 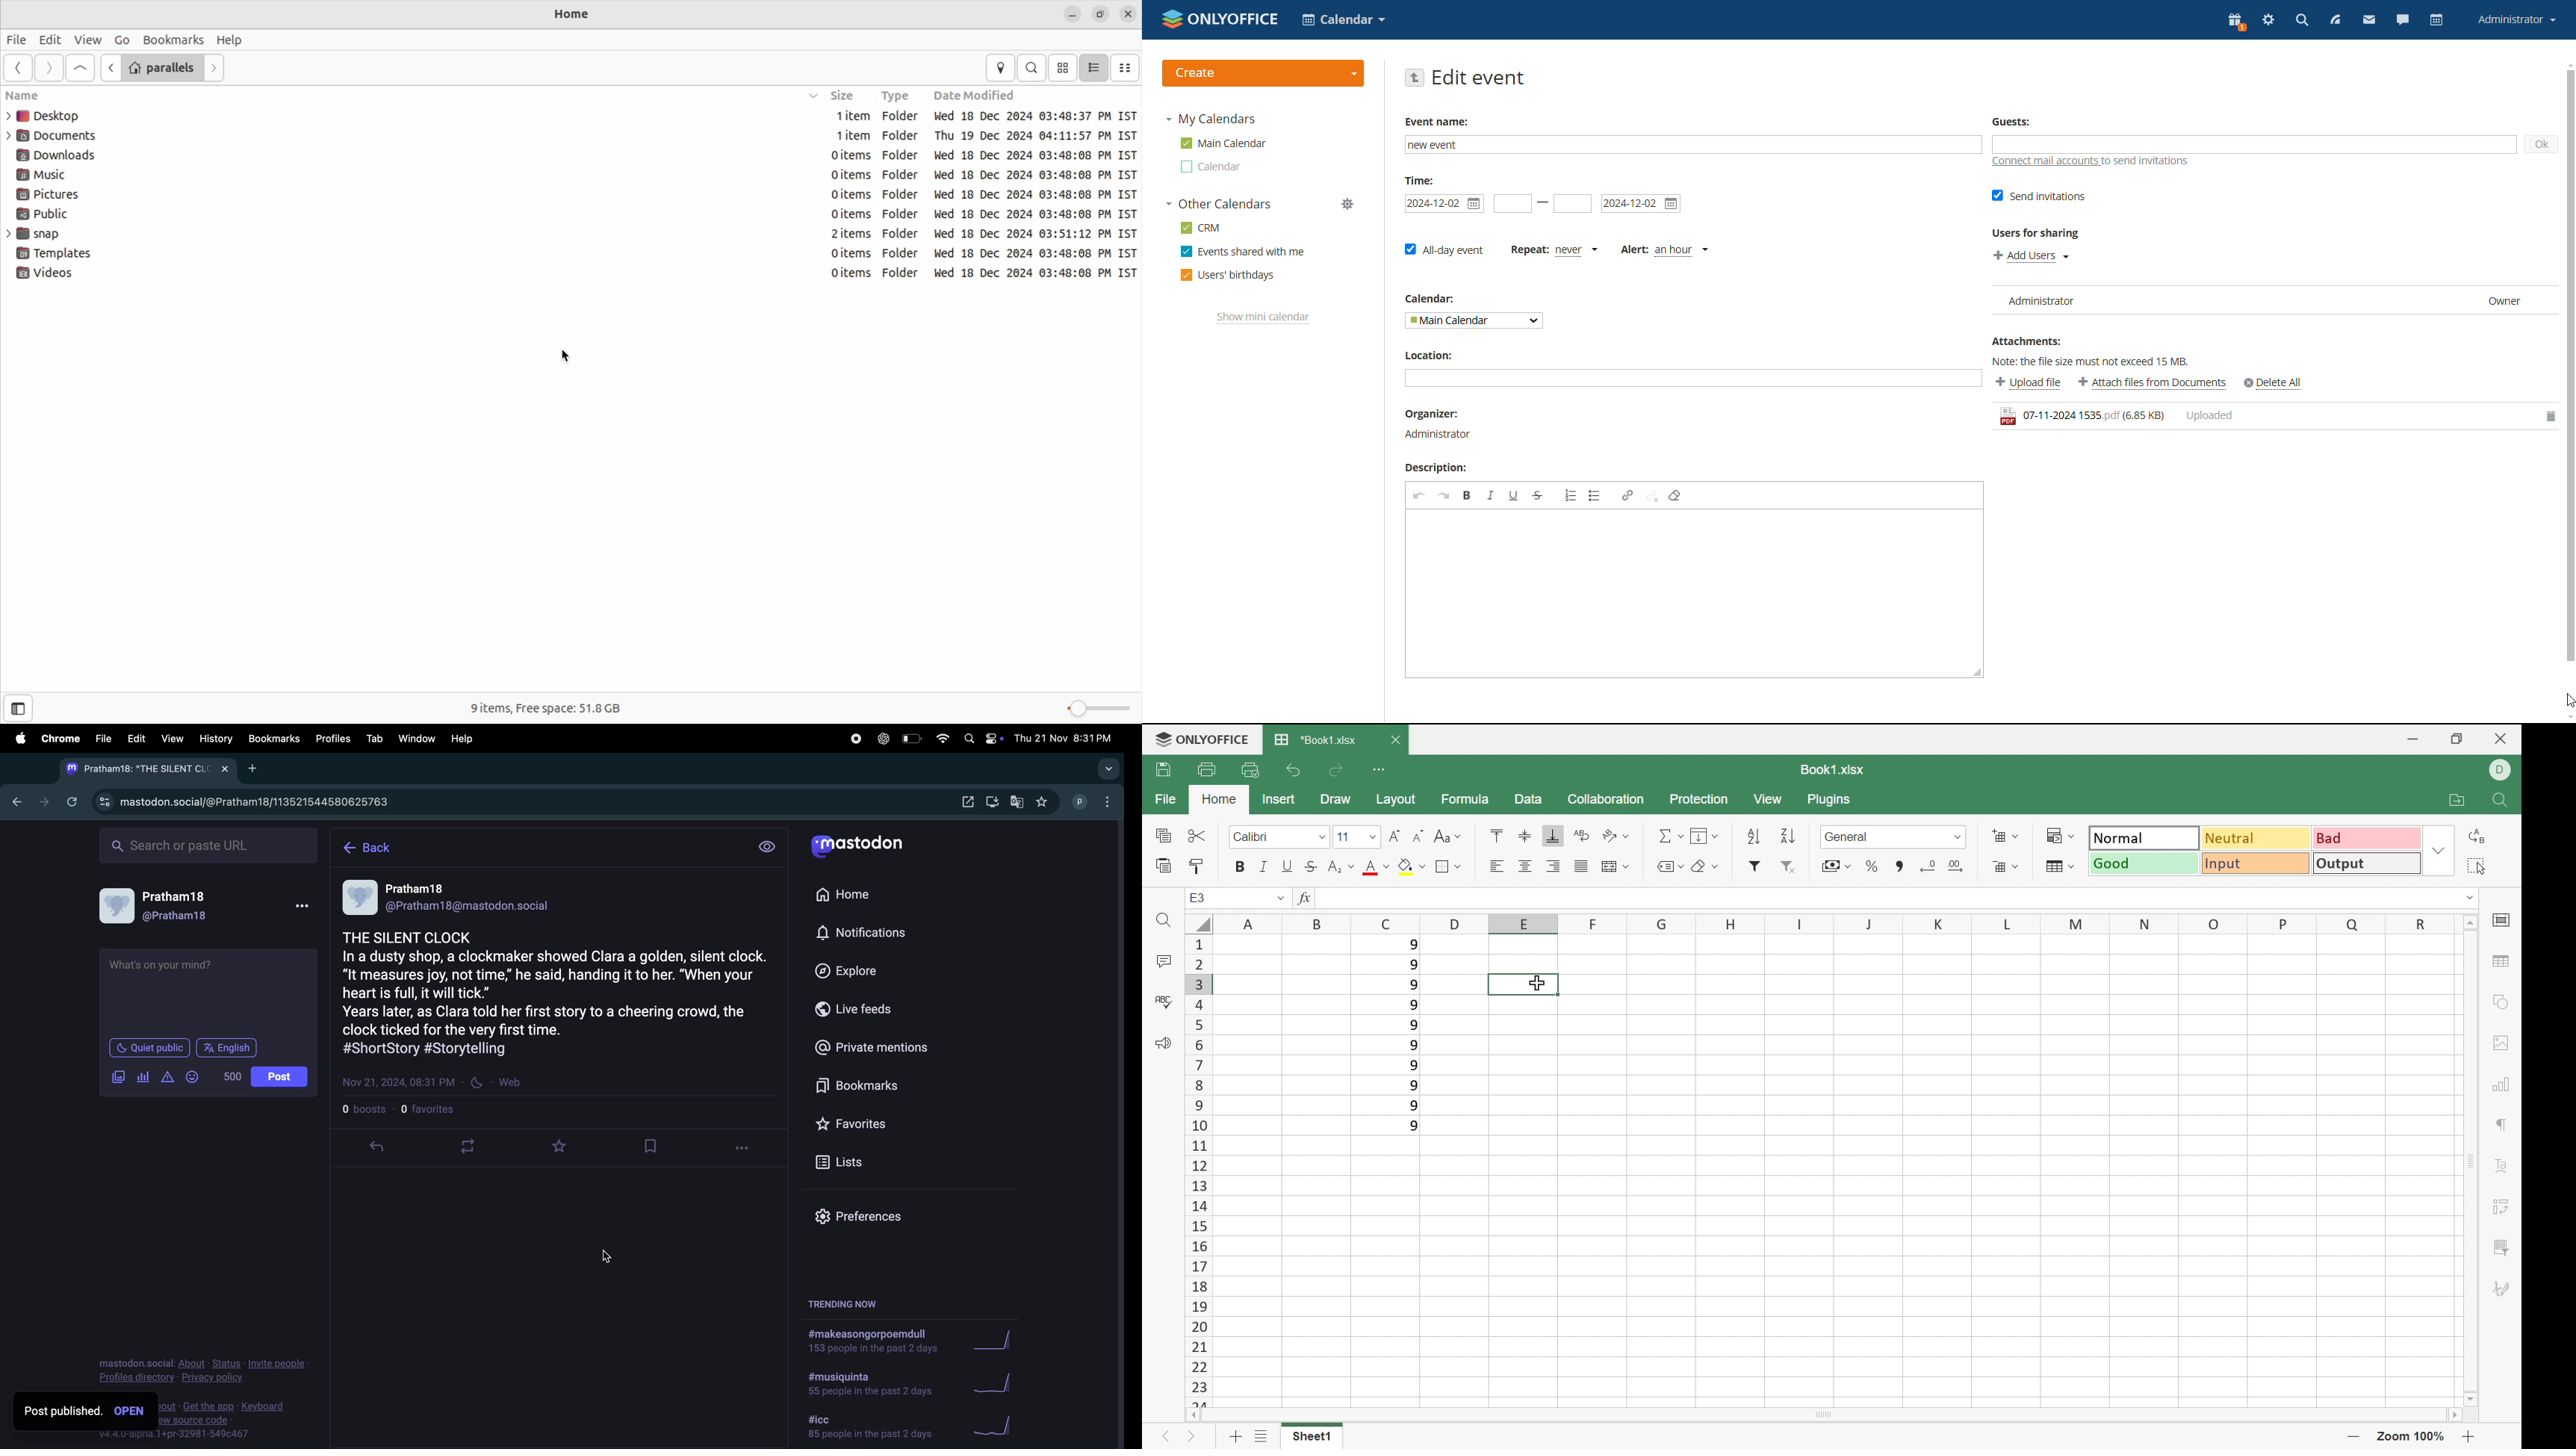 What do you see at coordinates (863, 1166) in the screenshot?
I see `list` at bounding box center [863, 1166].